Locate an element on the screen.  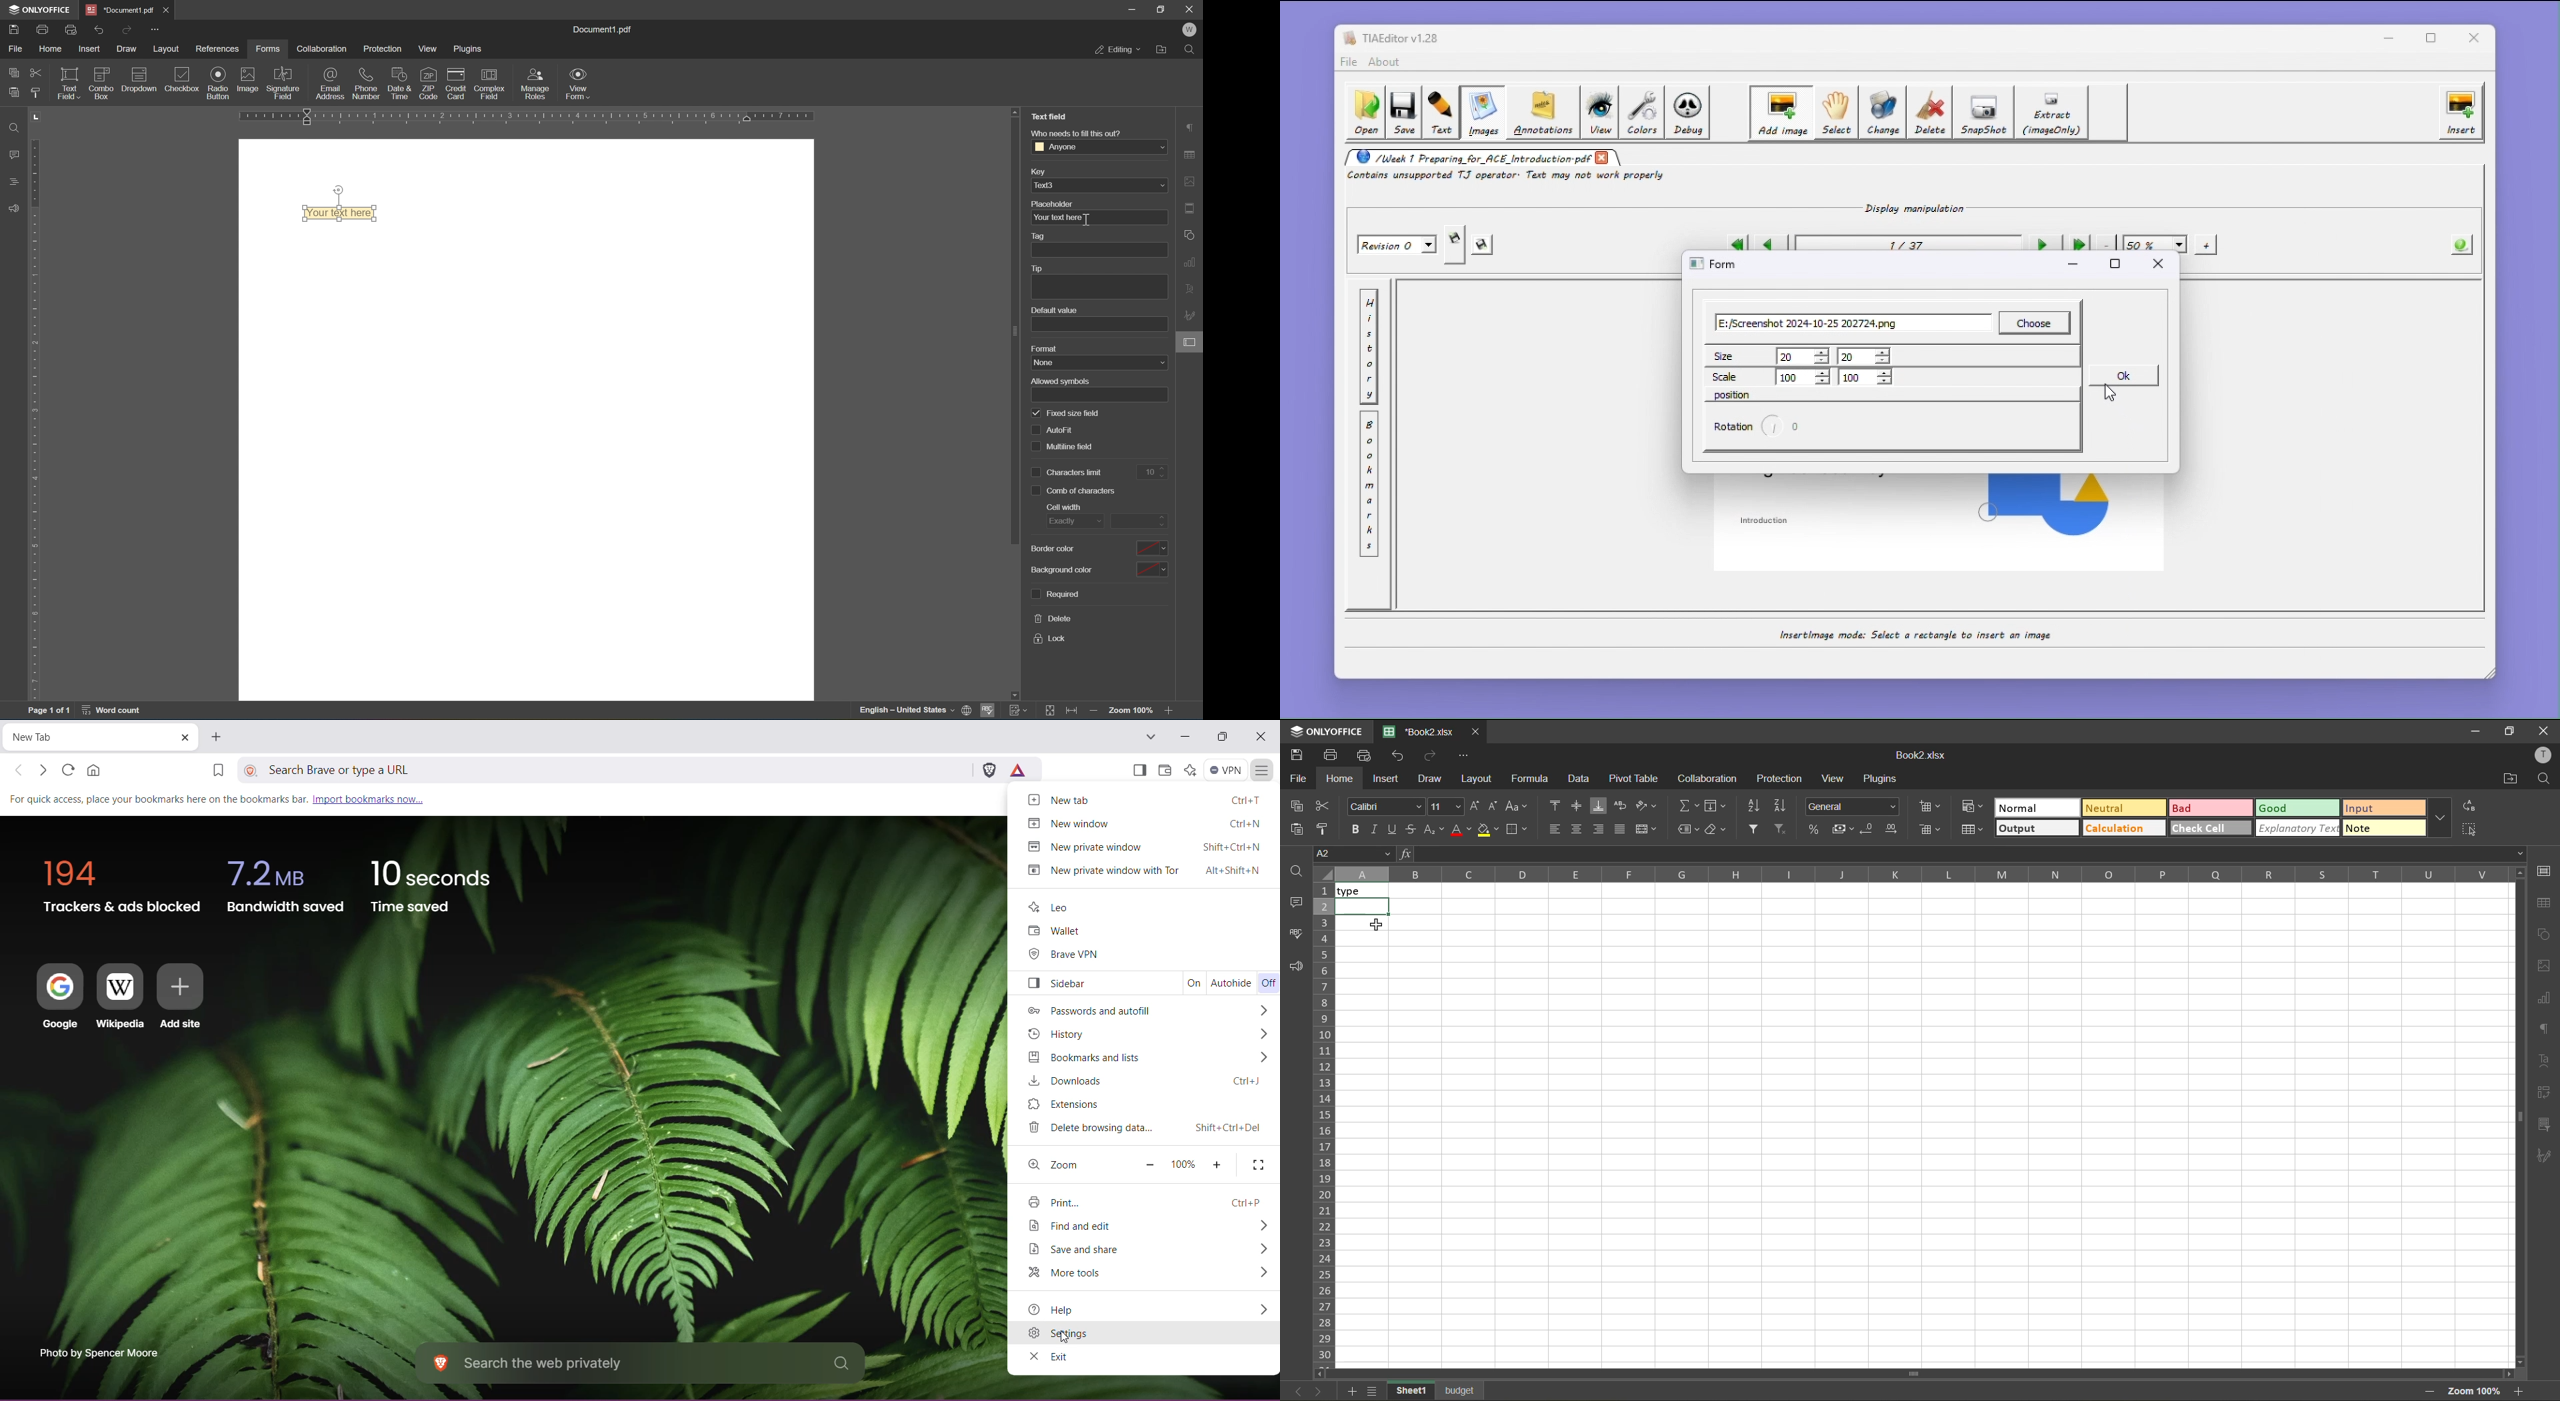
who needs to fill this out? is located at coordinates (1082, 132).